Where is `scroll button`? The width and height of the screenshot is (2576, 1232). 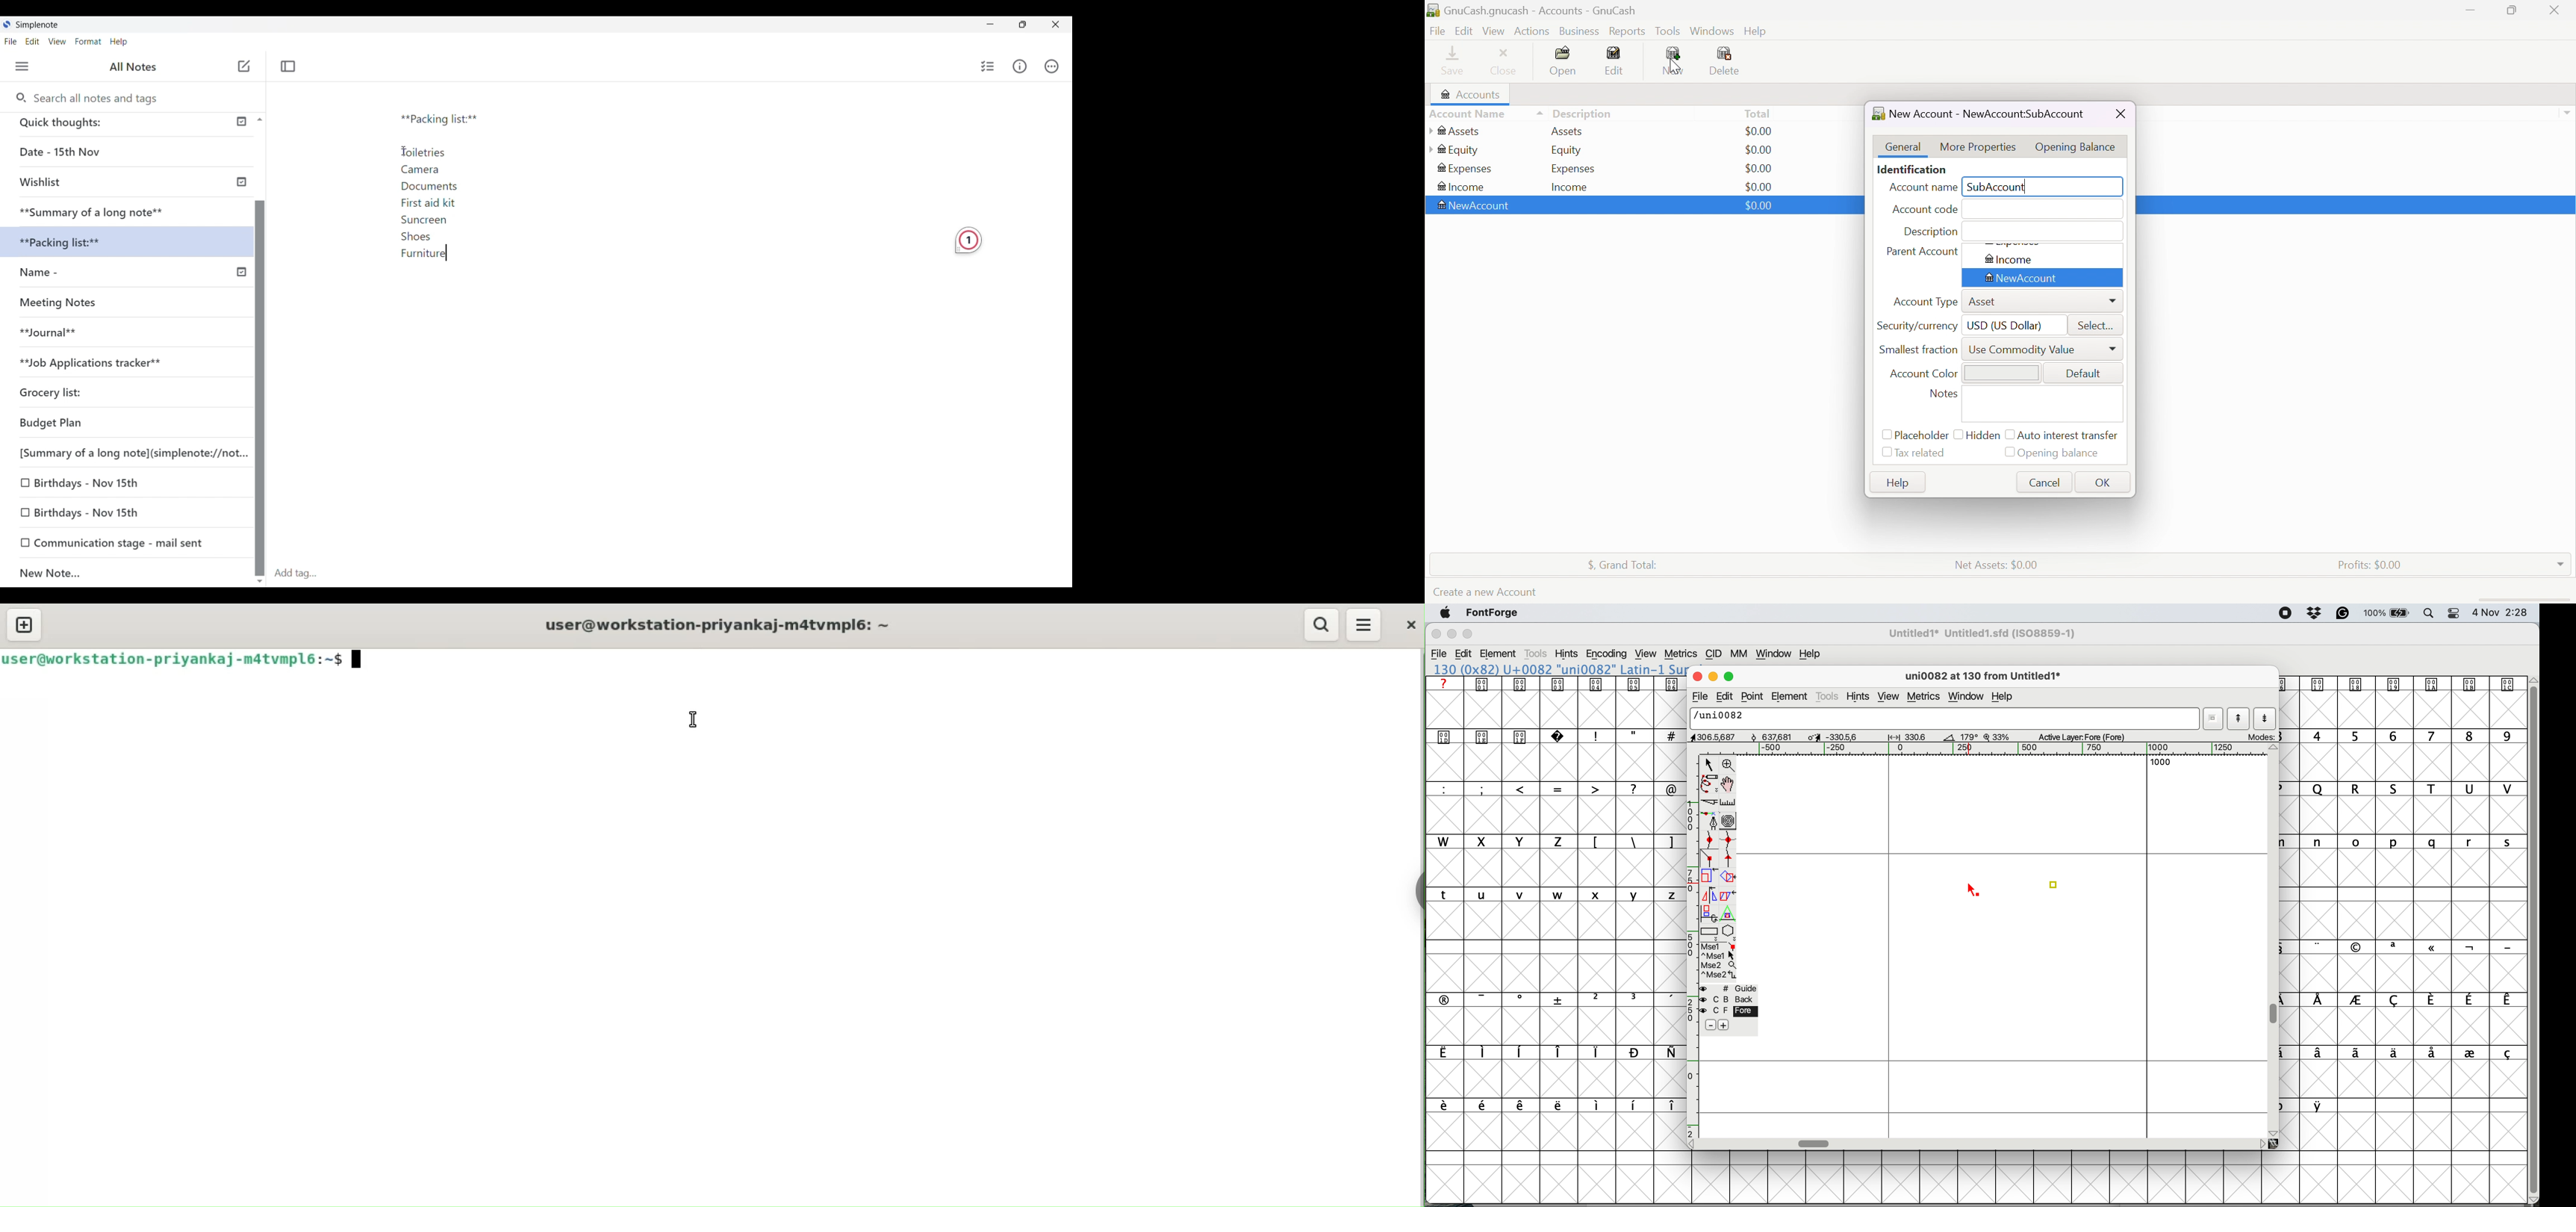
scroll button is located at coordinates (2262, 1143).